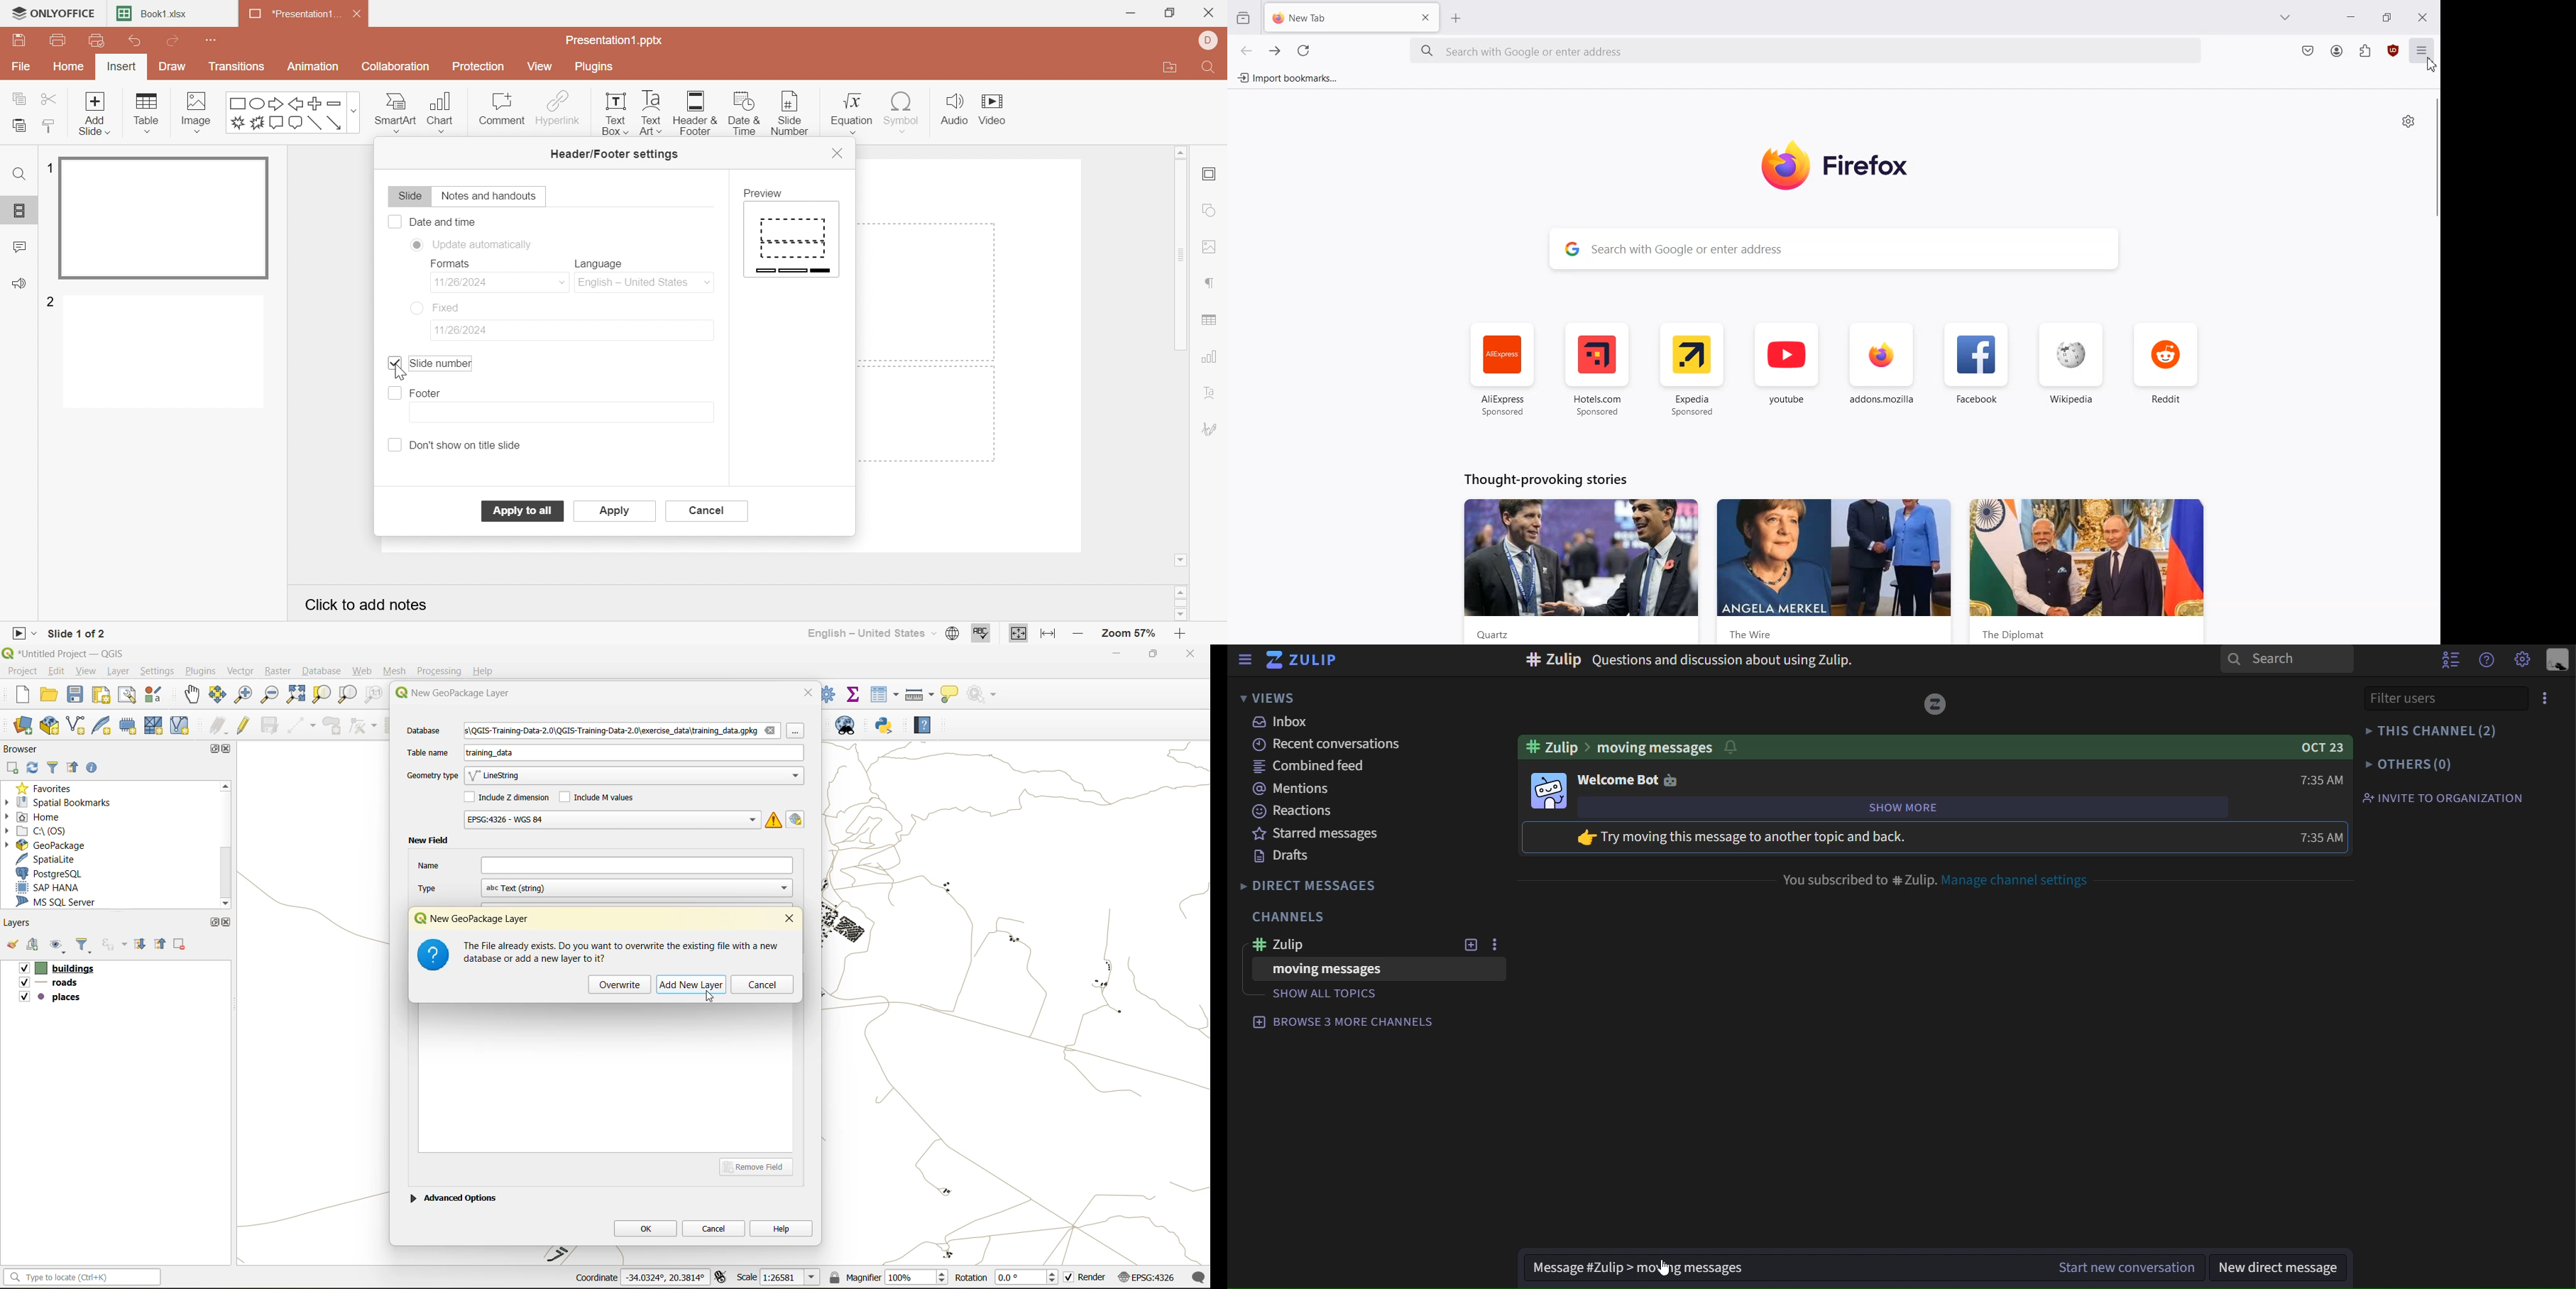 Image resolution: width=2576 pixels, height=1316 pixels. I want to click on Checkbox, so click(394, 221).